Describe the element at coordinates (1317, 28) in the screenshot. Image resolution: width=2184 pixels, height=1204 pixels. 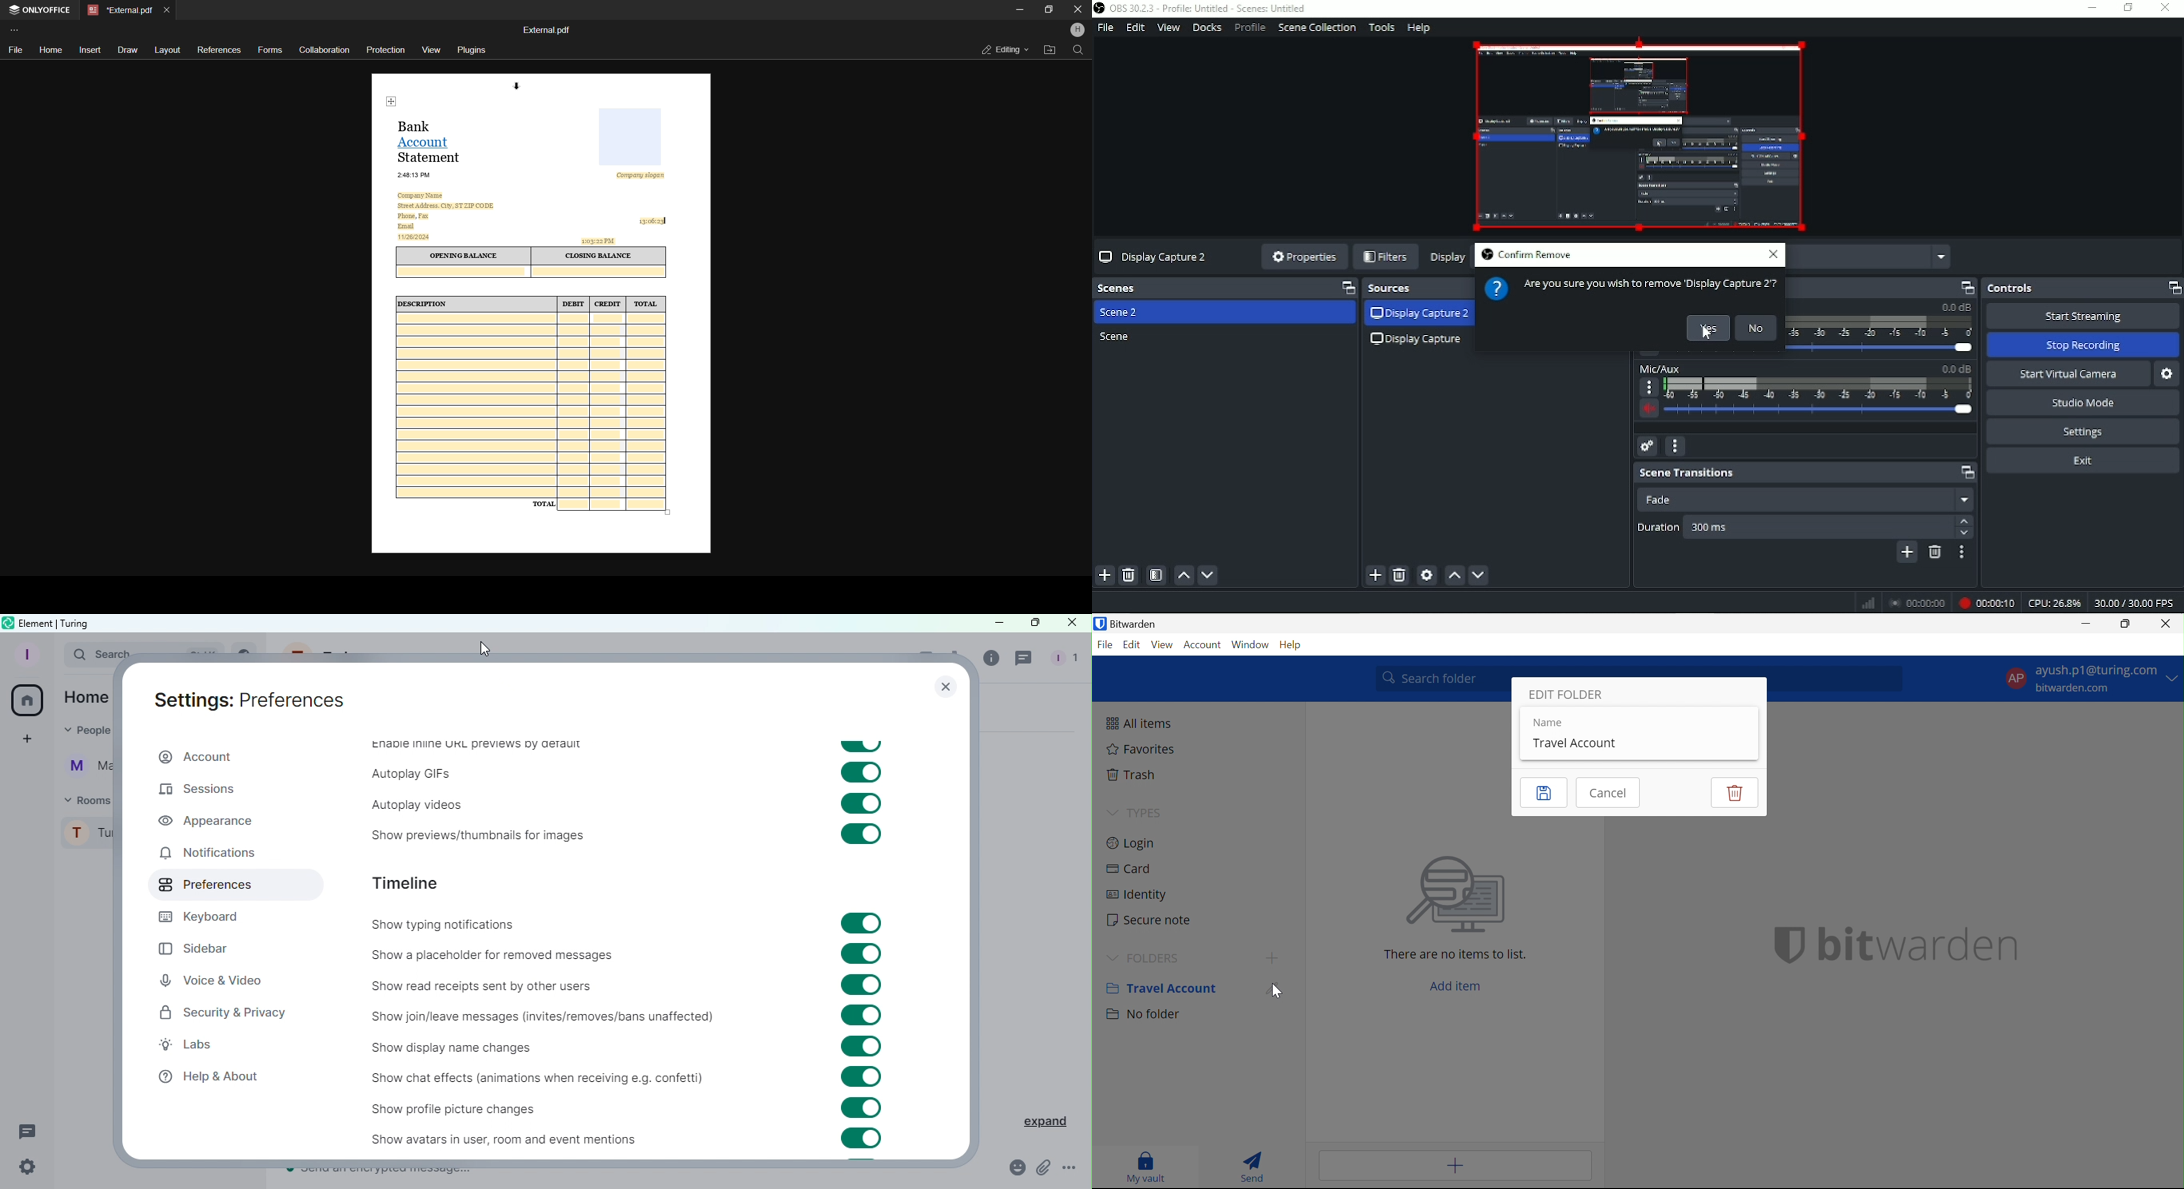
I see `Scene collection` at that location.